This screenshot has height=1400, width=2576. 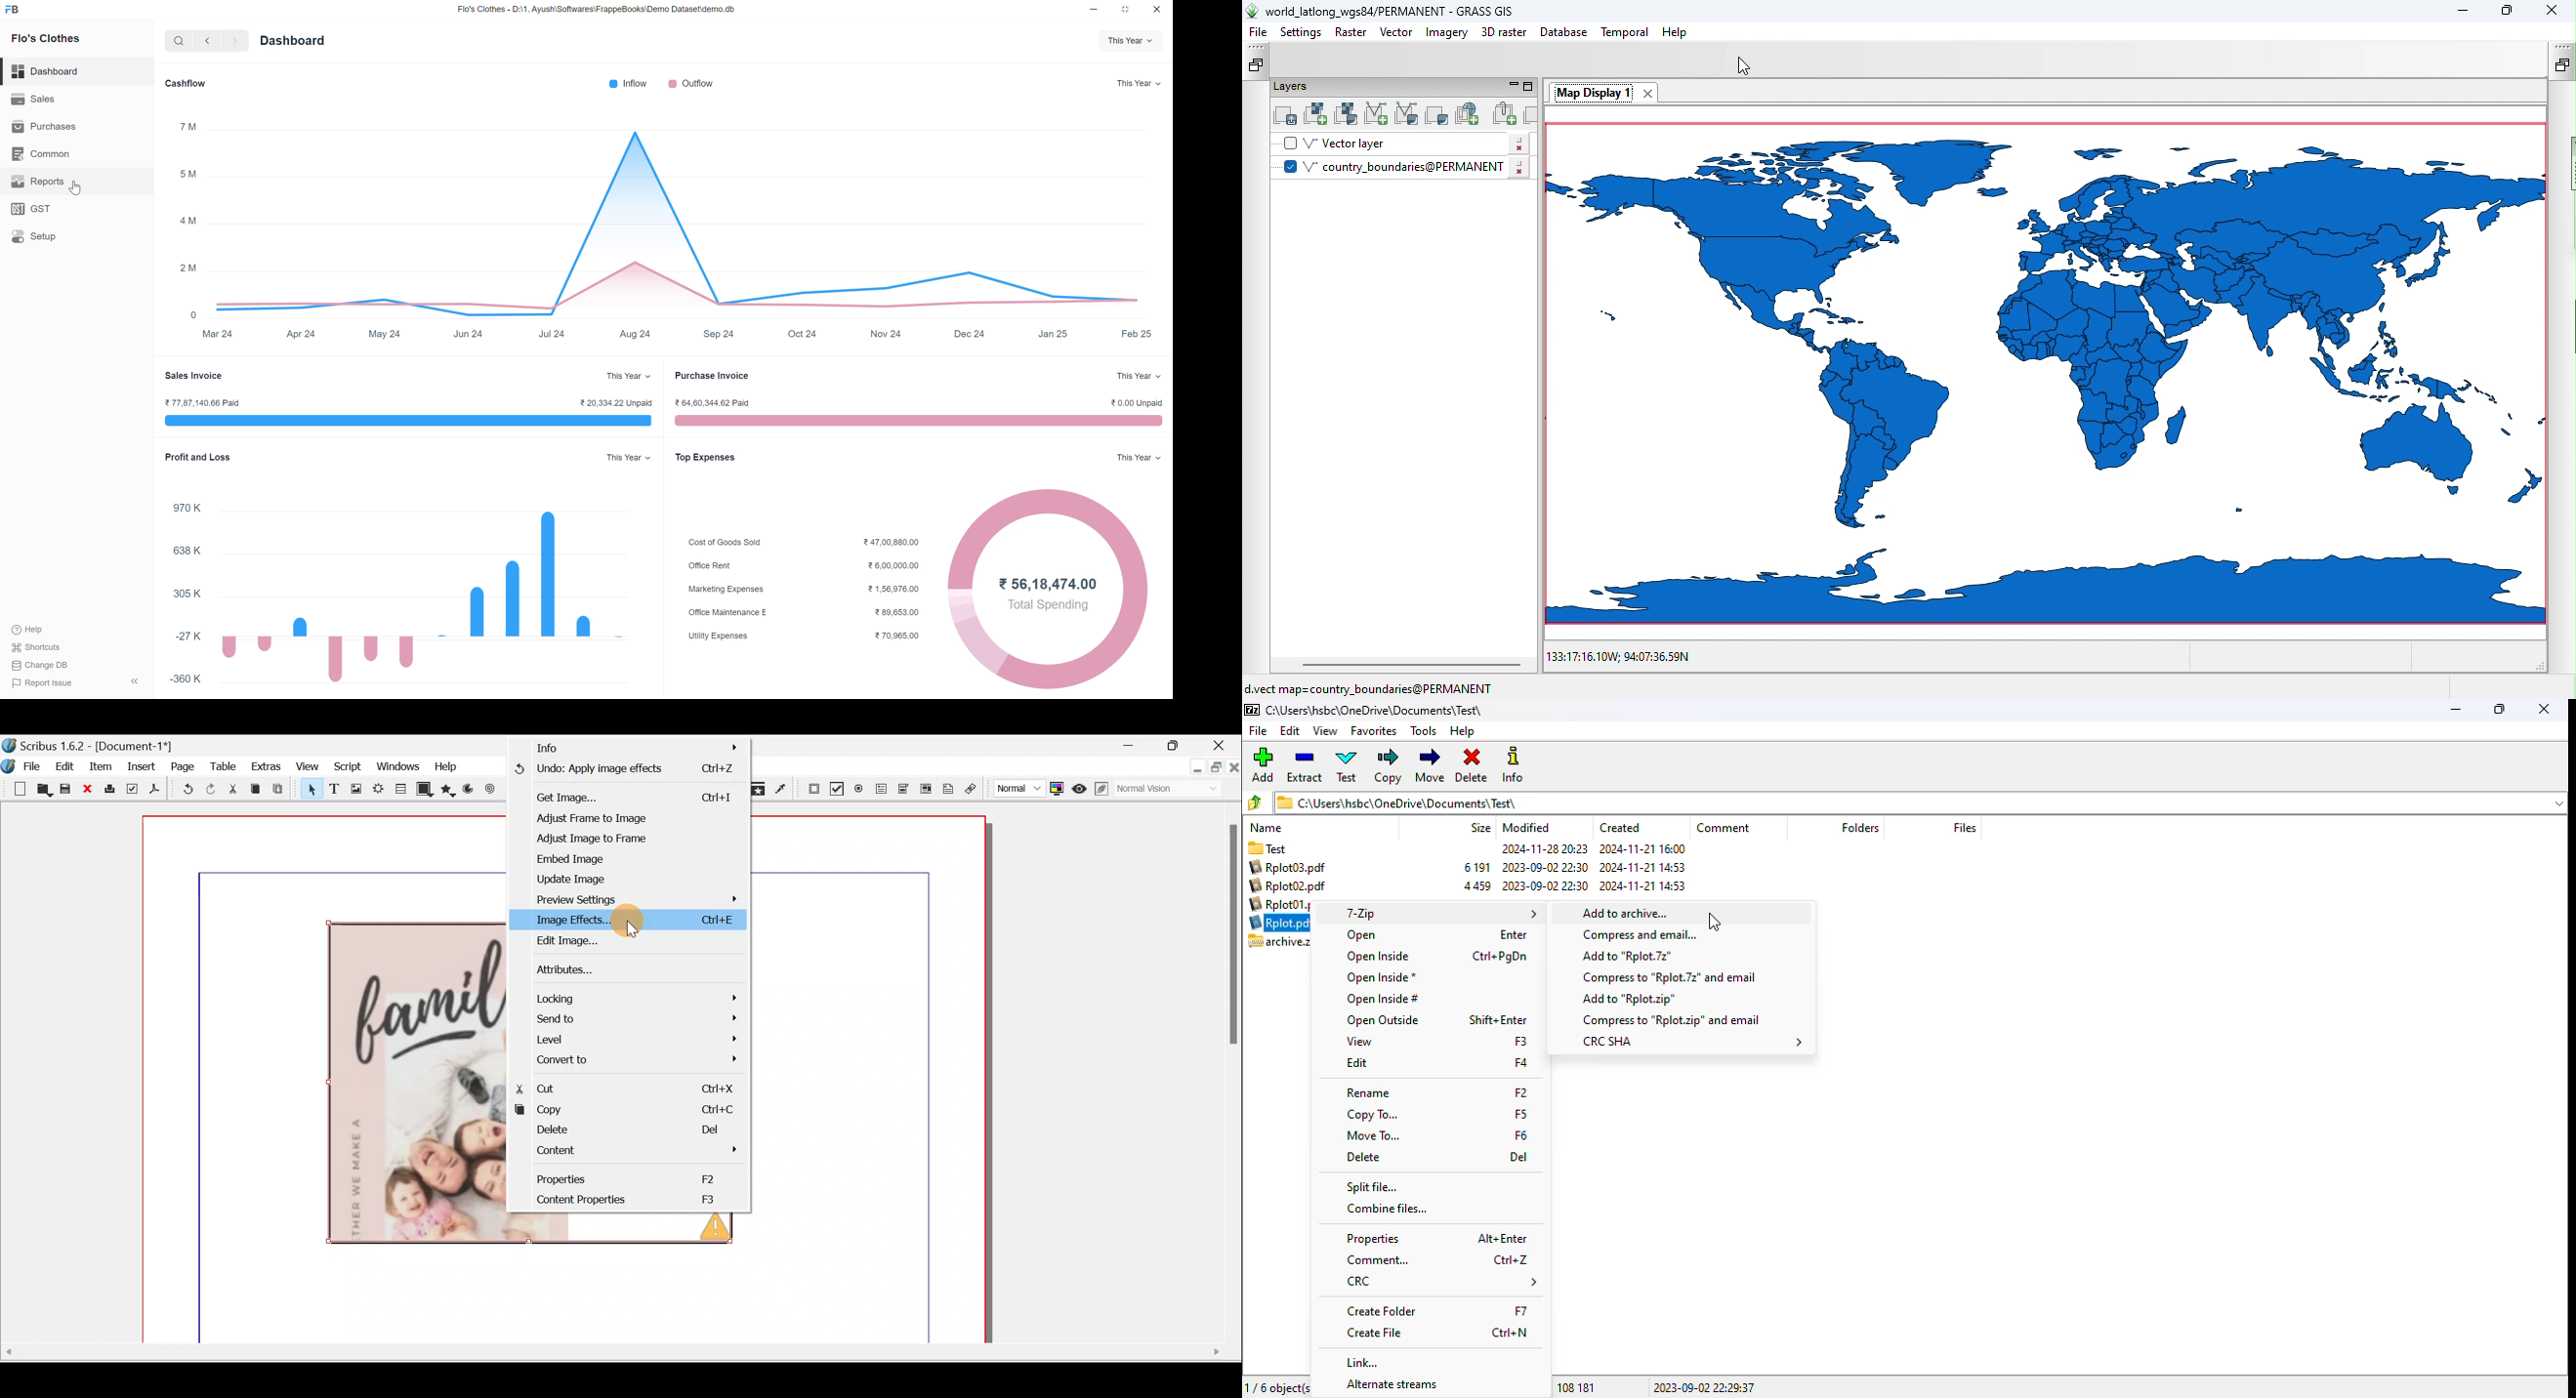 I want to click on Toggle colour management system, so click(x=1057, y=790).